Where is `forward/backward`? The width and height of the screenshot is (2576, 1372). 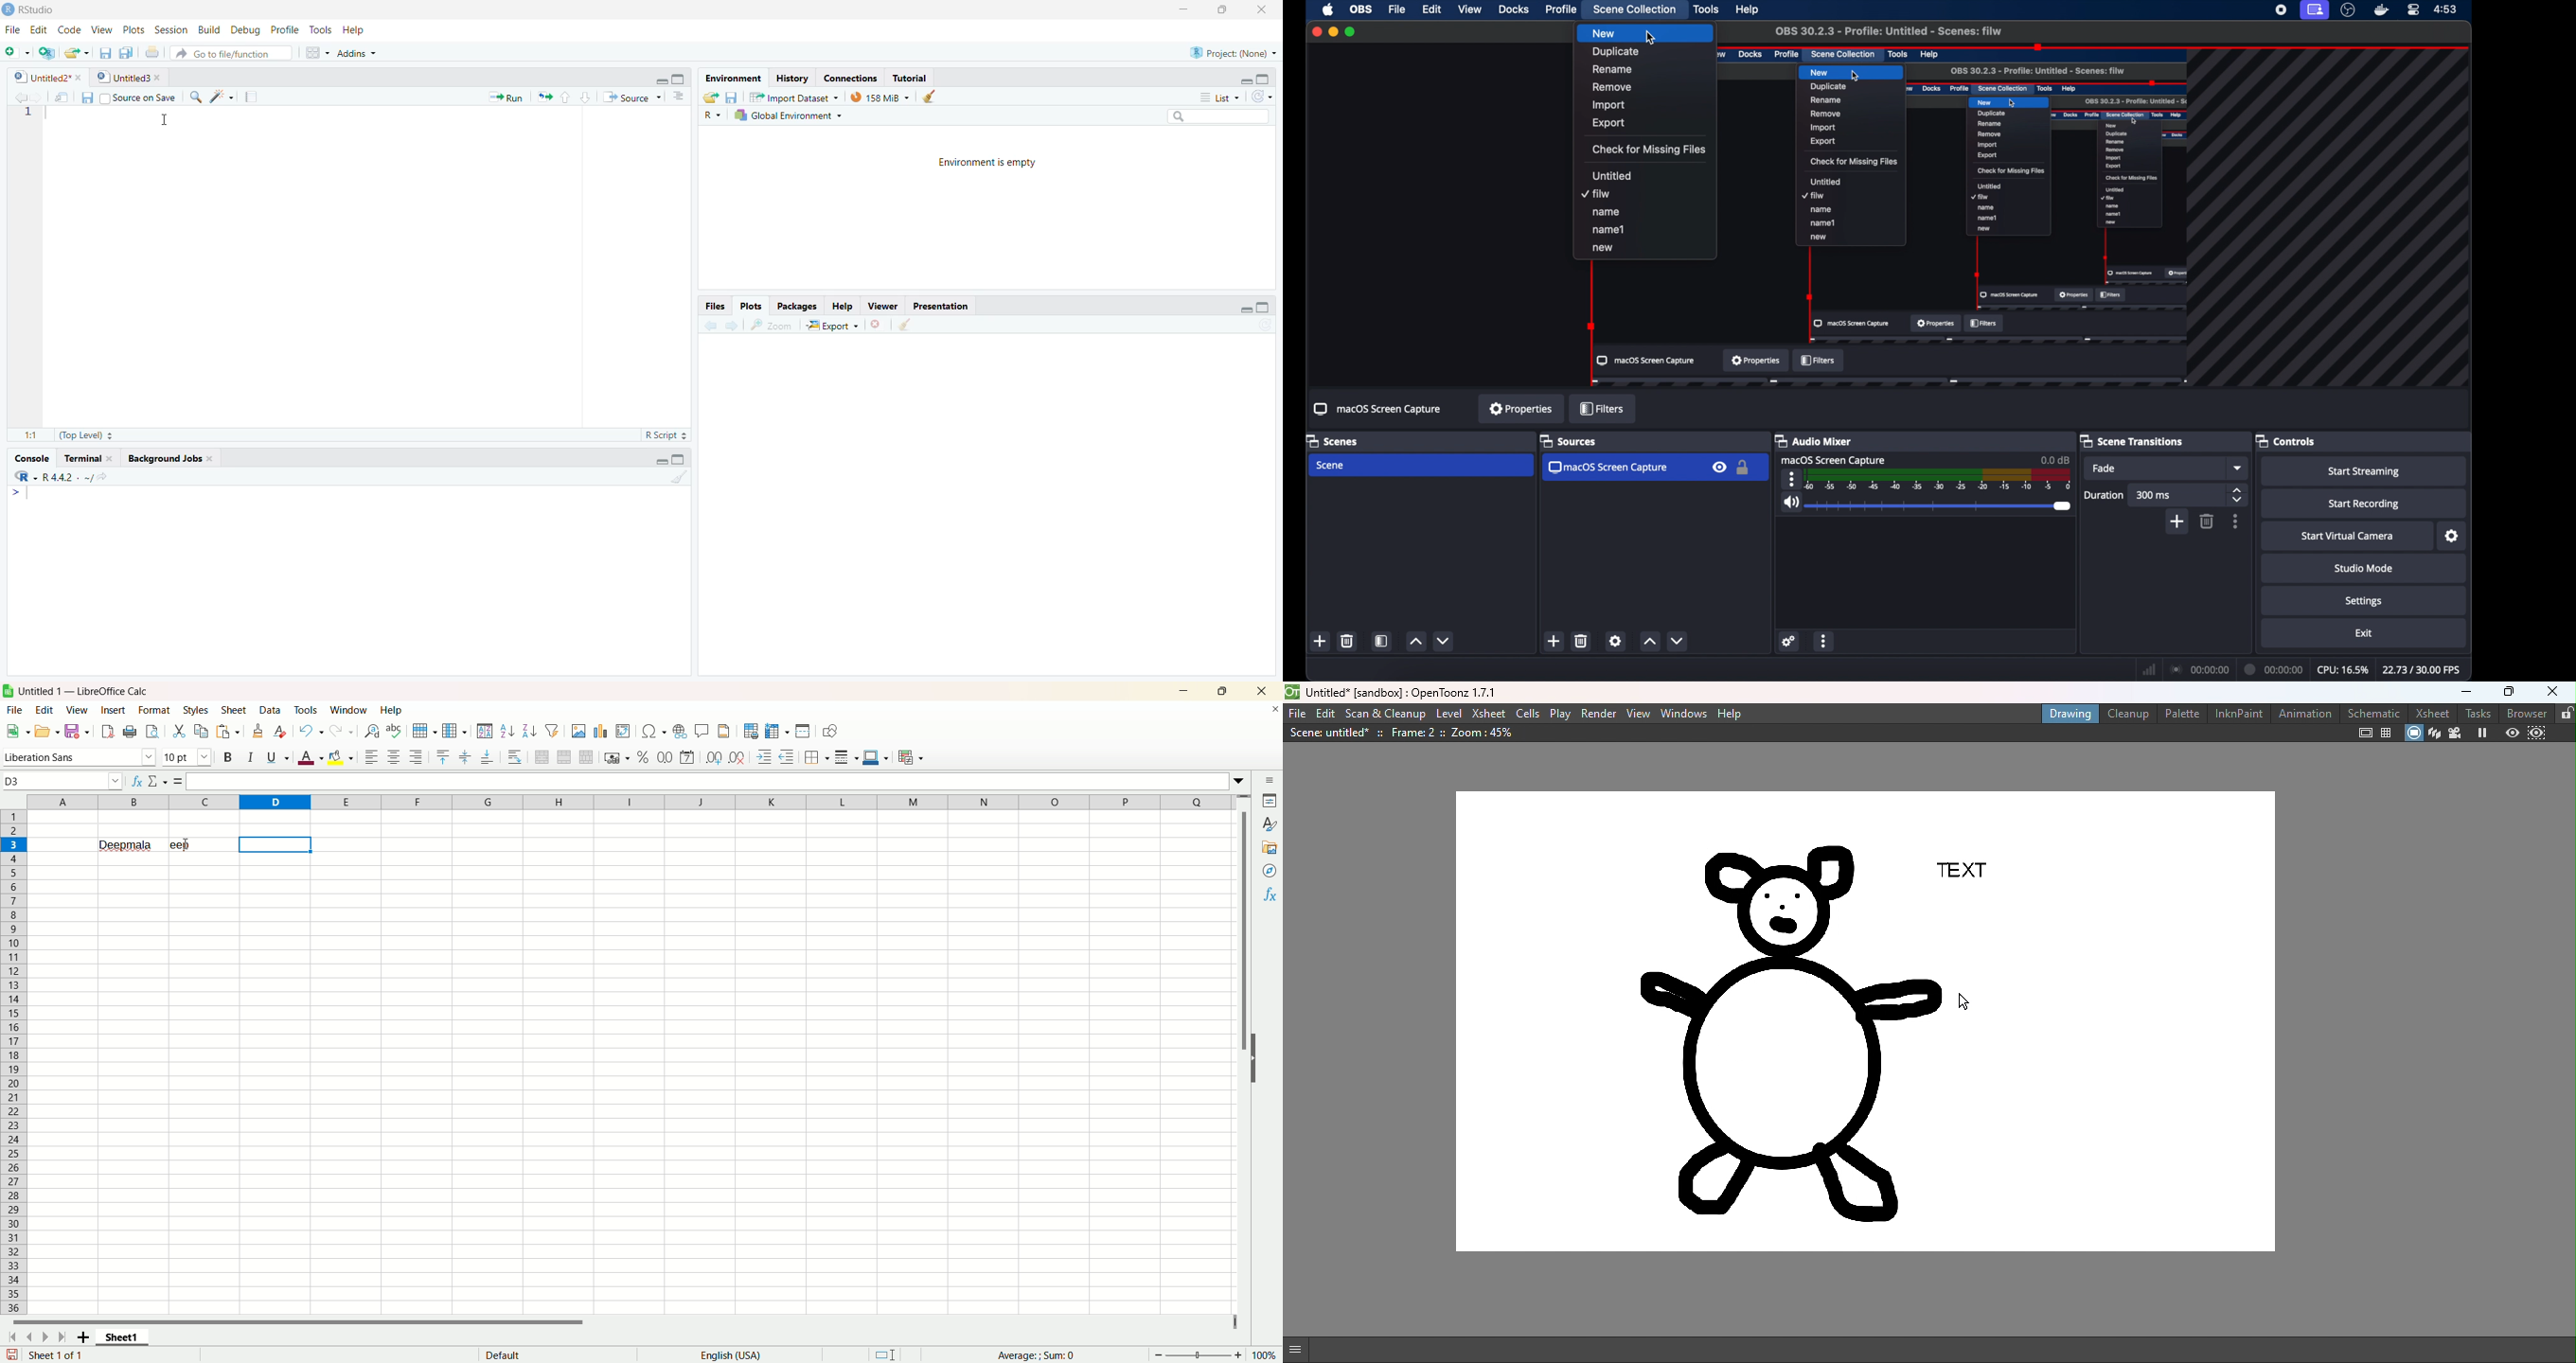 forward/backward is located at coordinates (725, 323).